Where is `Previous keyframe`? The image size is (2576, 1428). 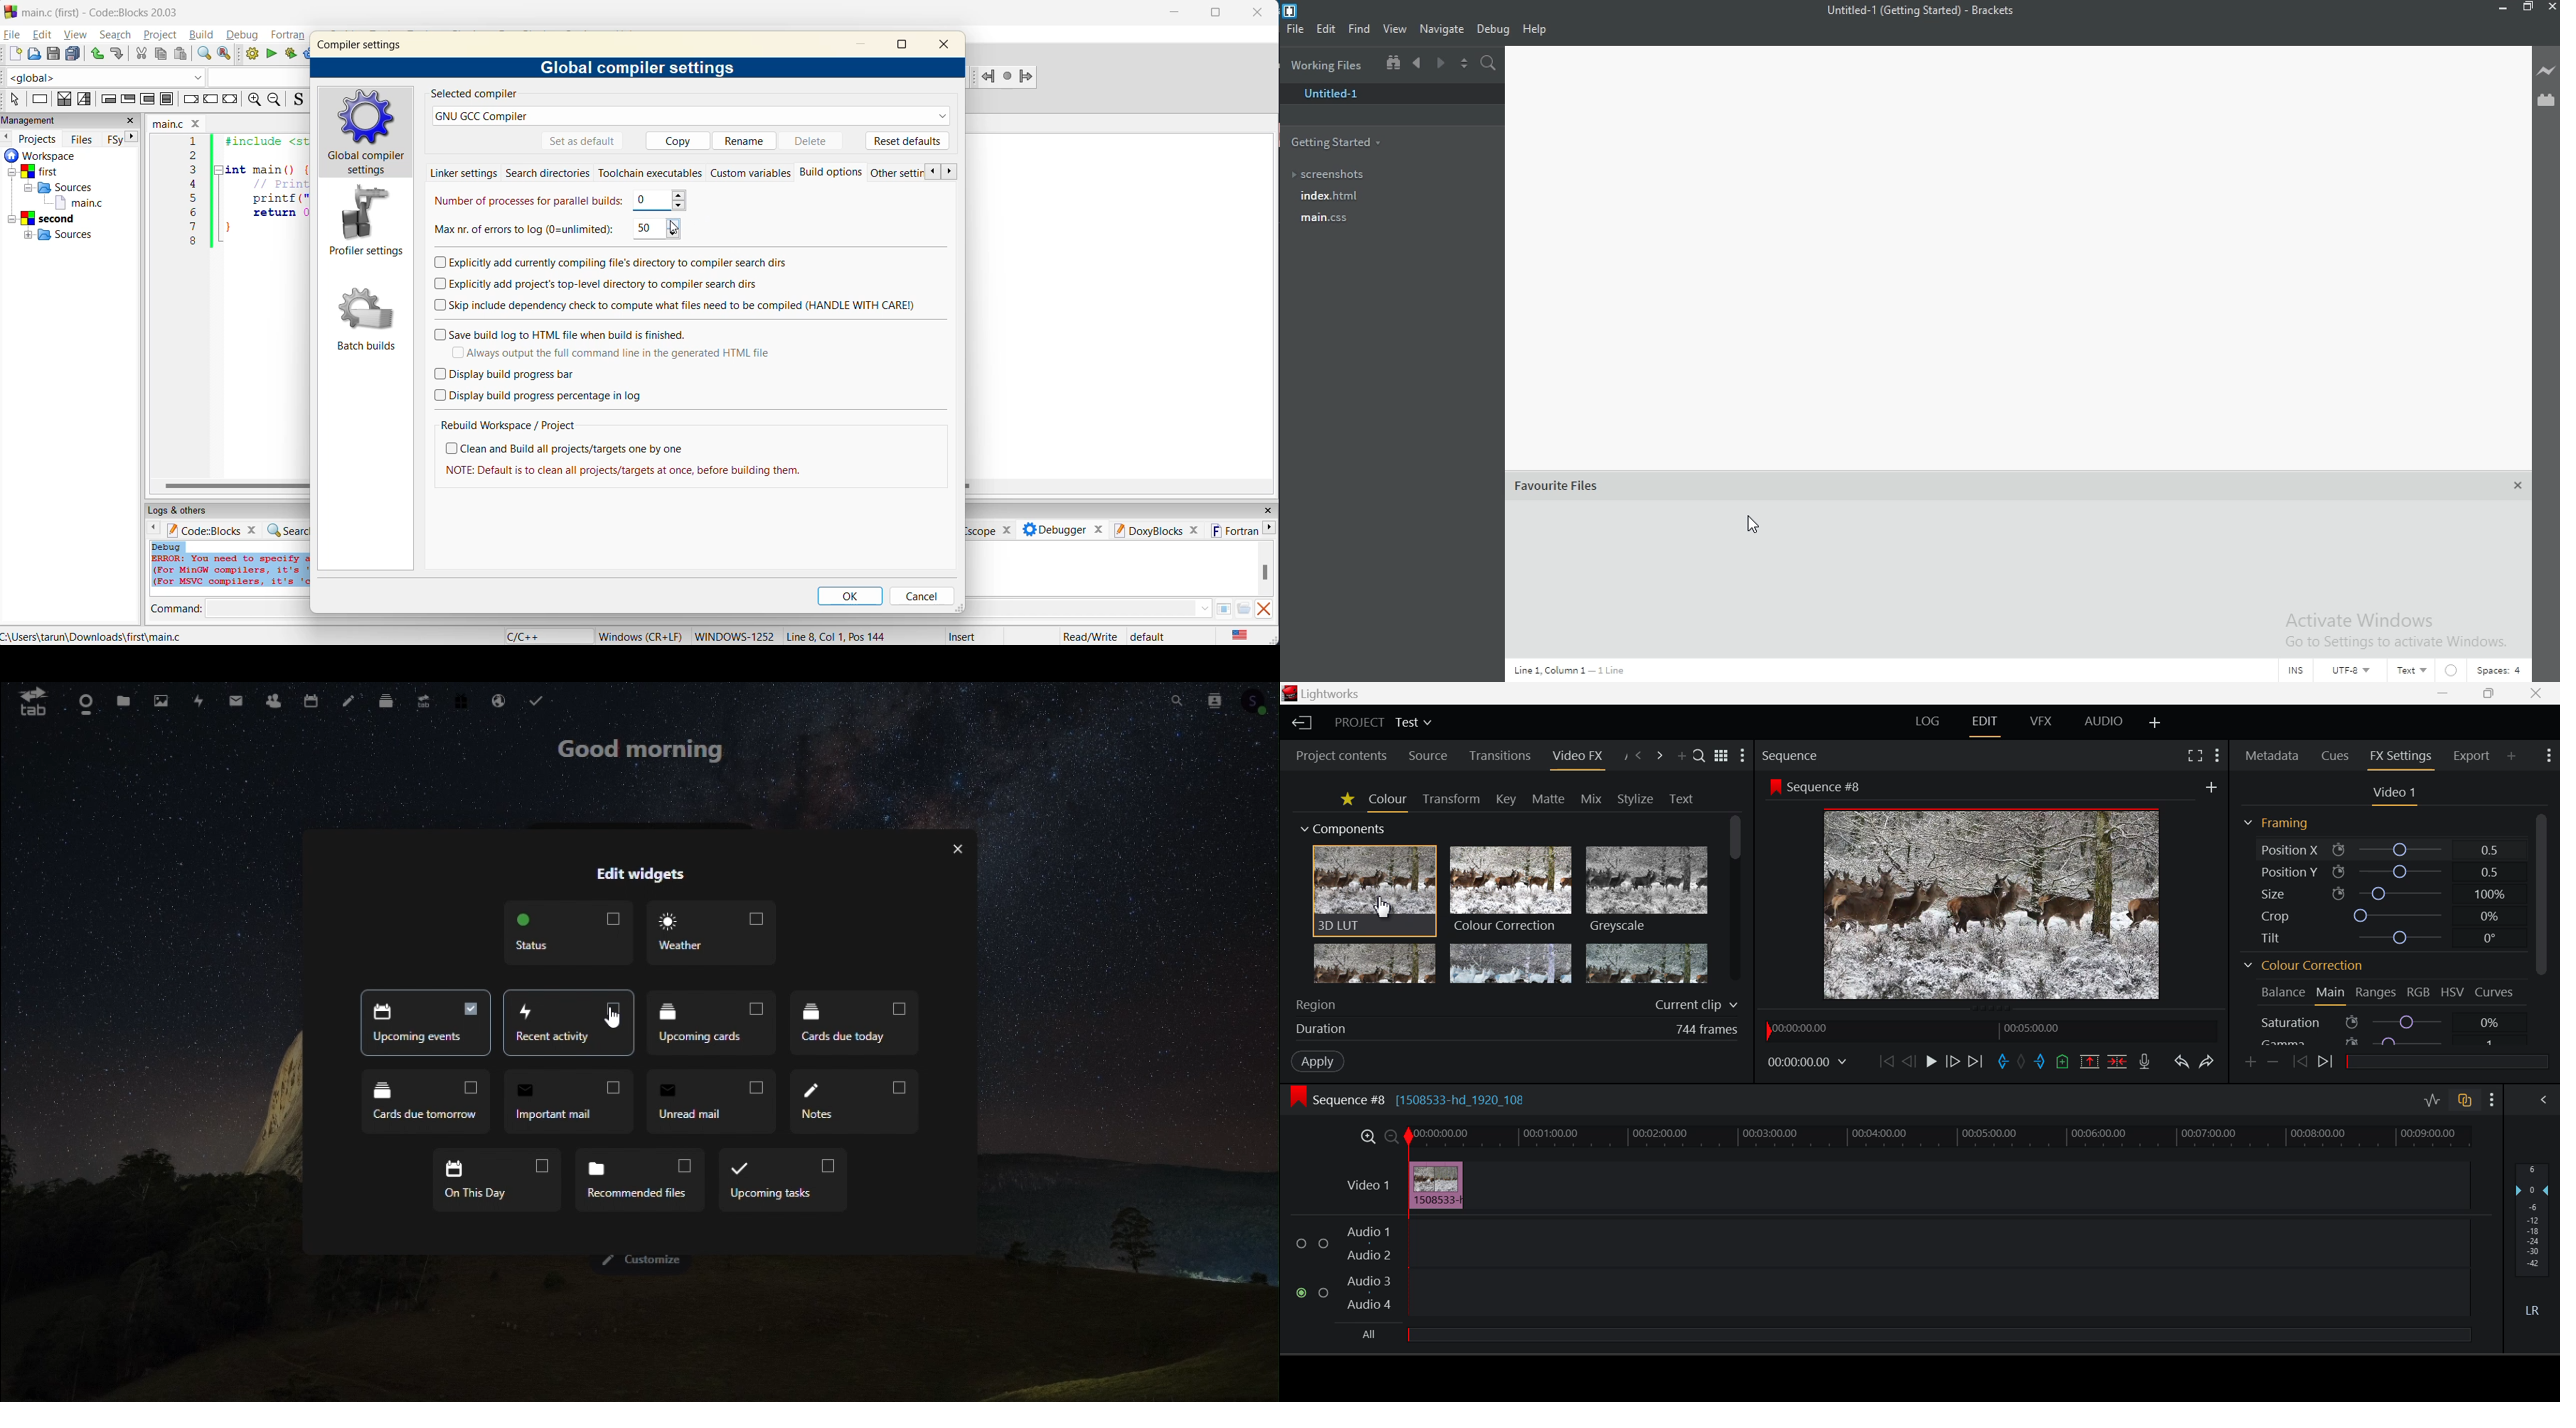
Previous keyframe is located at coordinates (2300, 1063).